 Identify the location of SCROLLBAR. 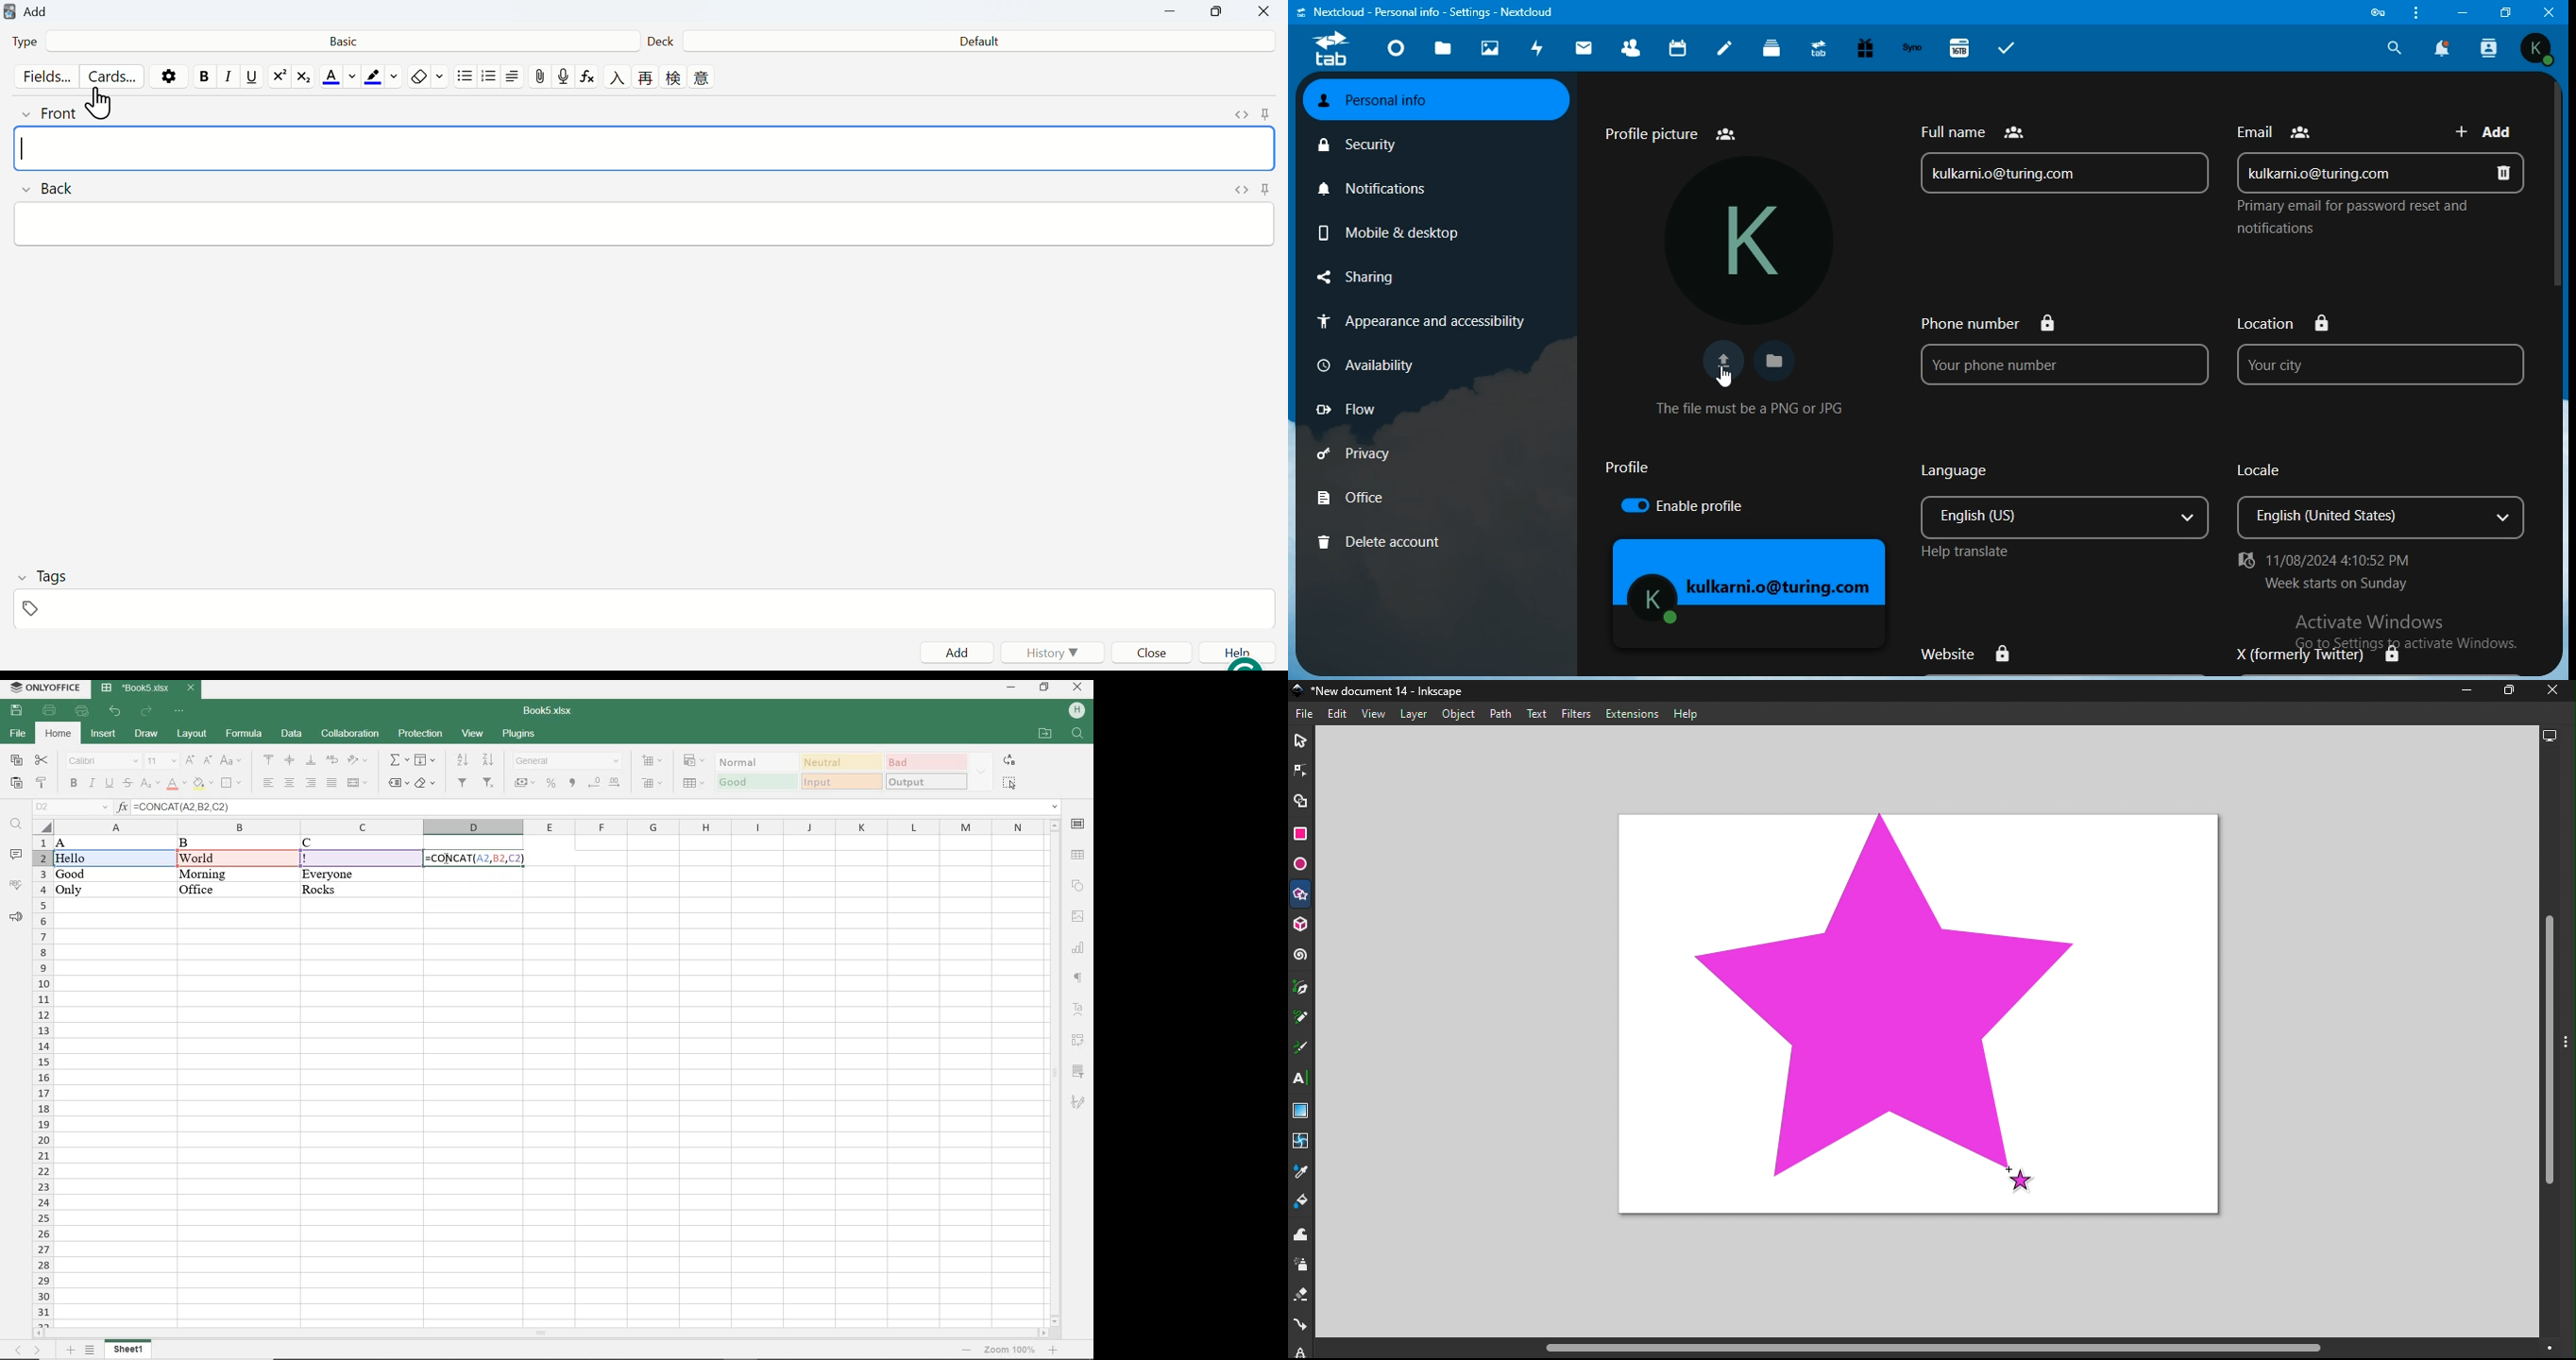
(541, 1331).